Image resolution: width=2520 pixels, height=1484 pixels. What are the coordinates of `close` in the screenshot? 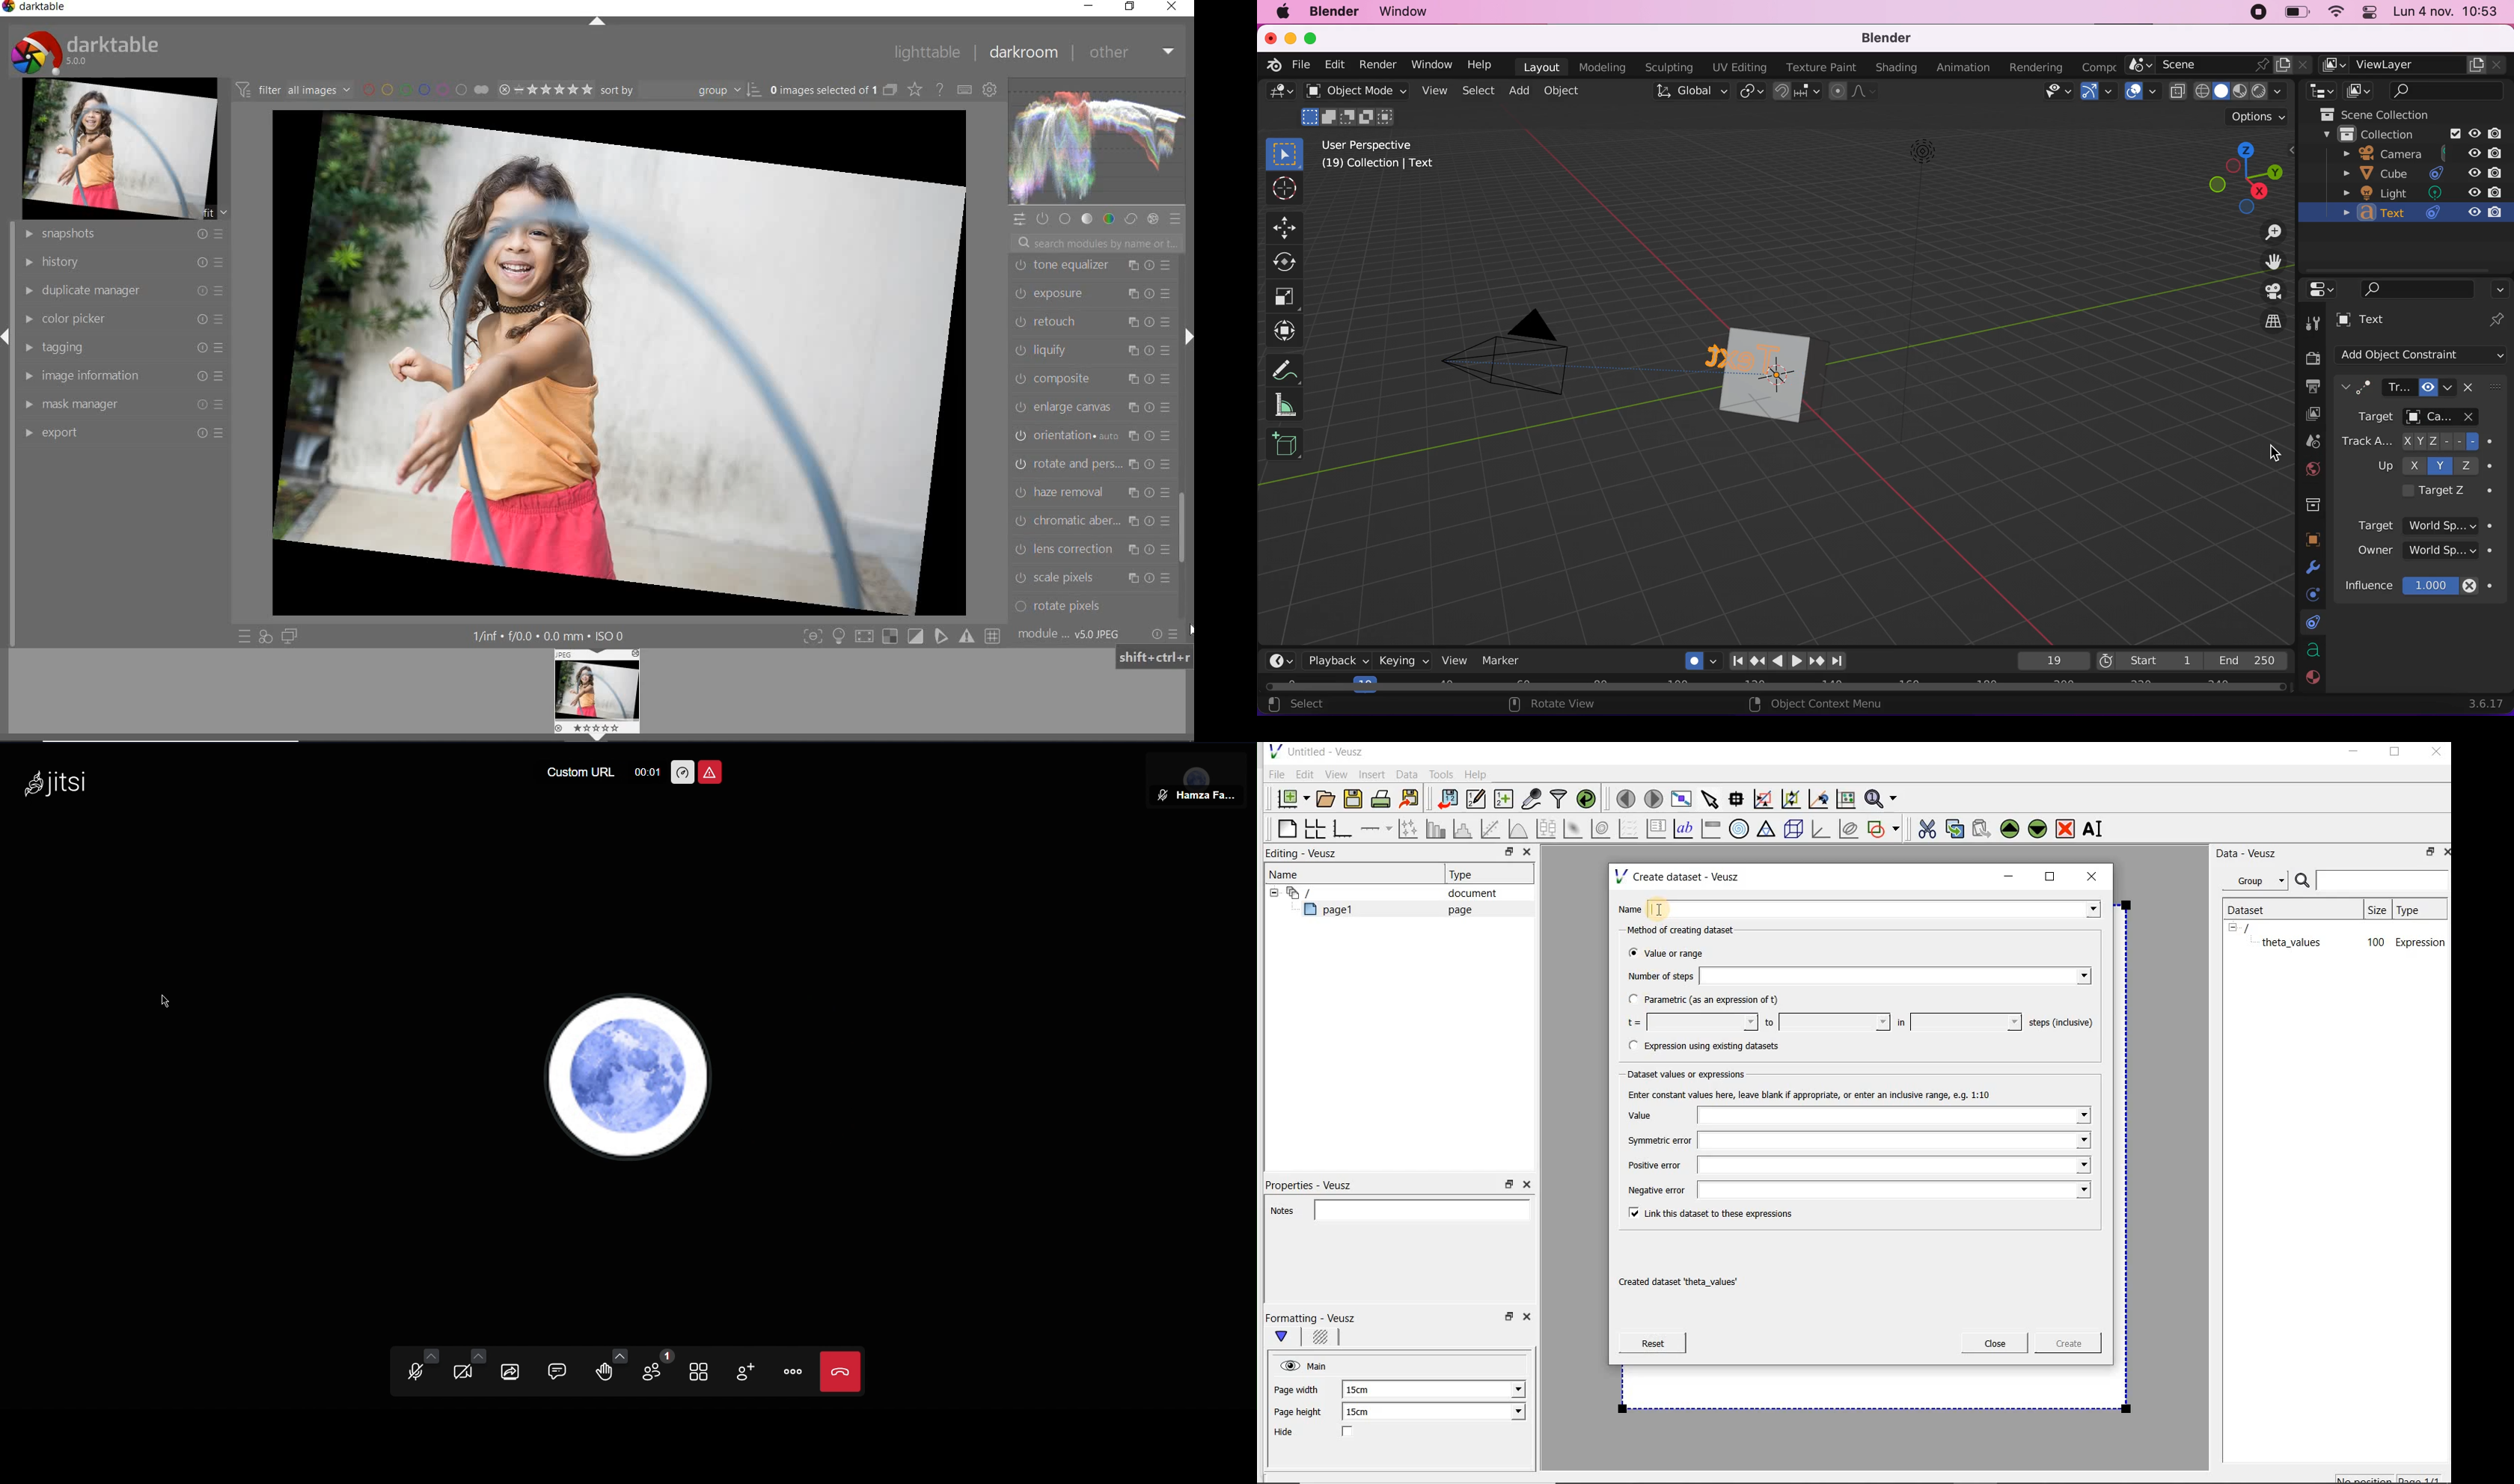 It's located at (1271, 38).